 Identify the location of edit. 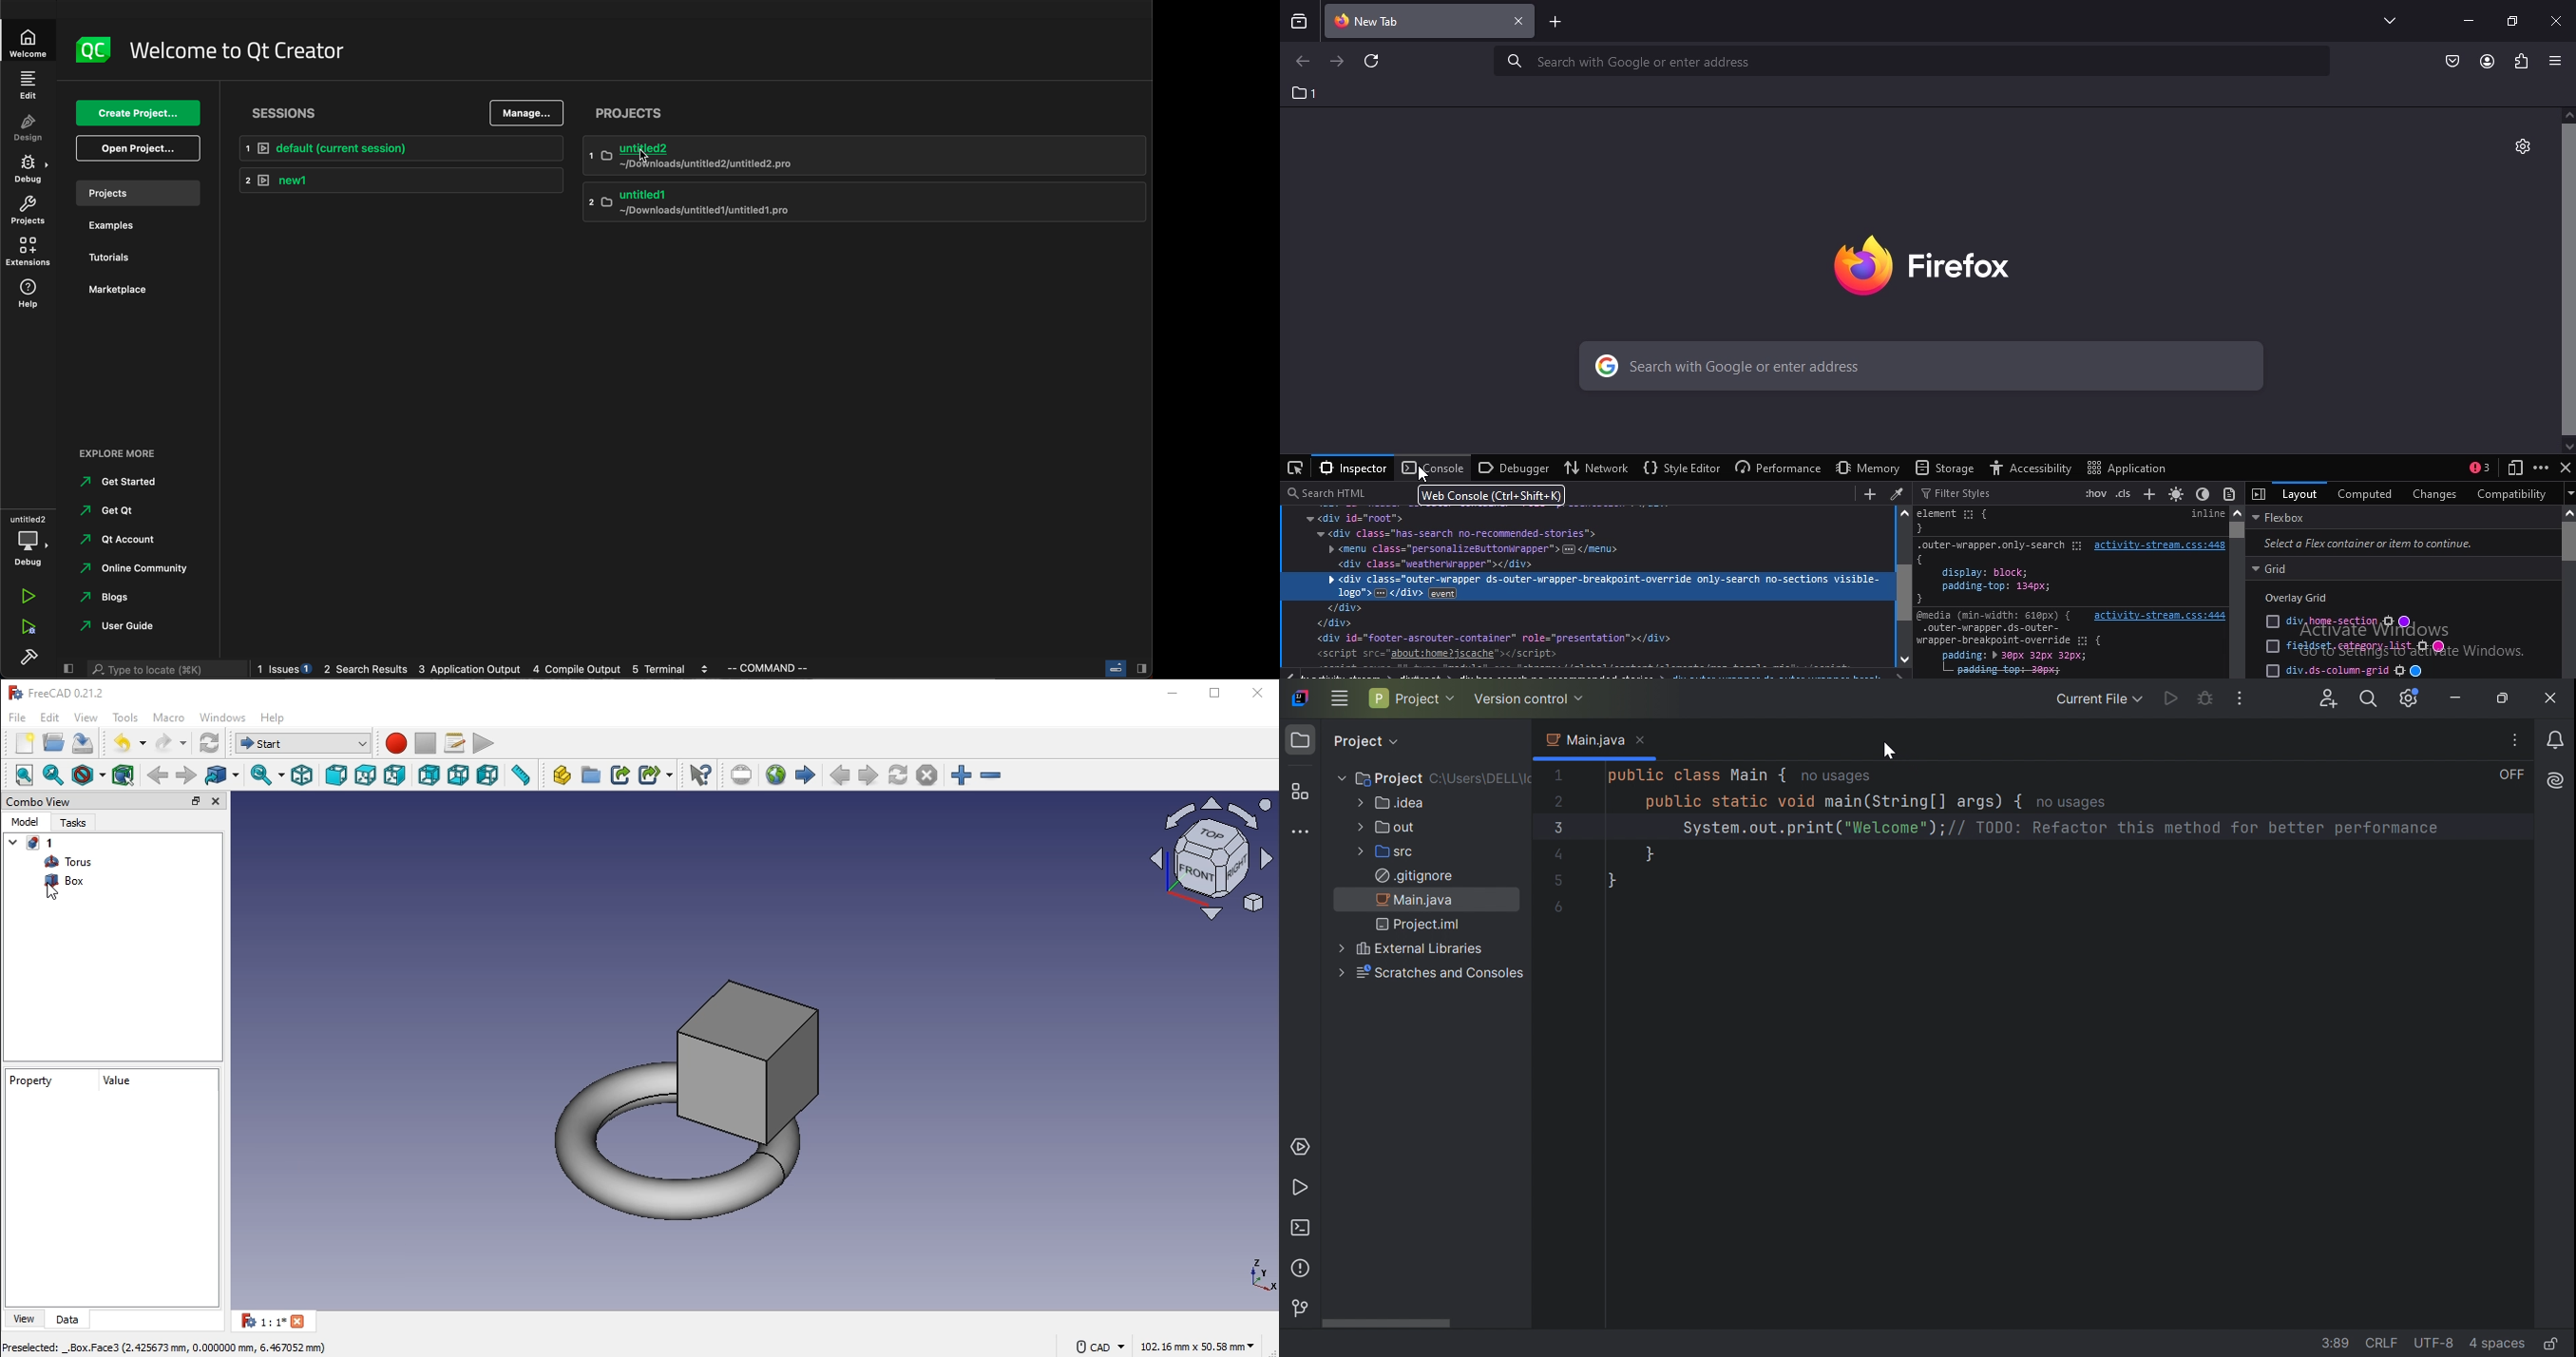
(52, 718).